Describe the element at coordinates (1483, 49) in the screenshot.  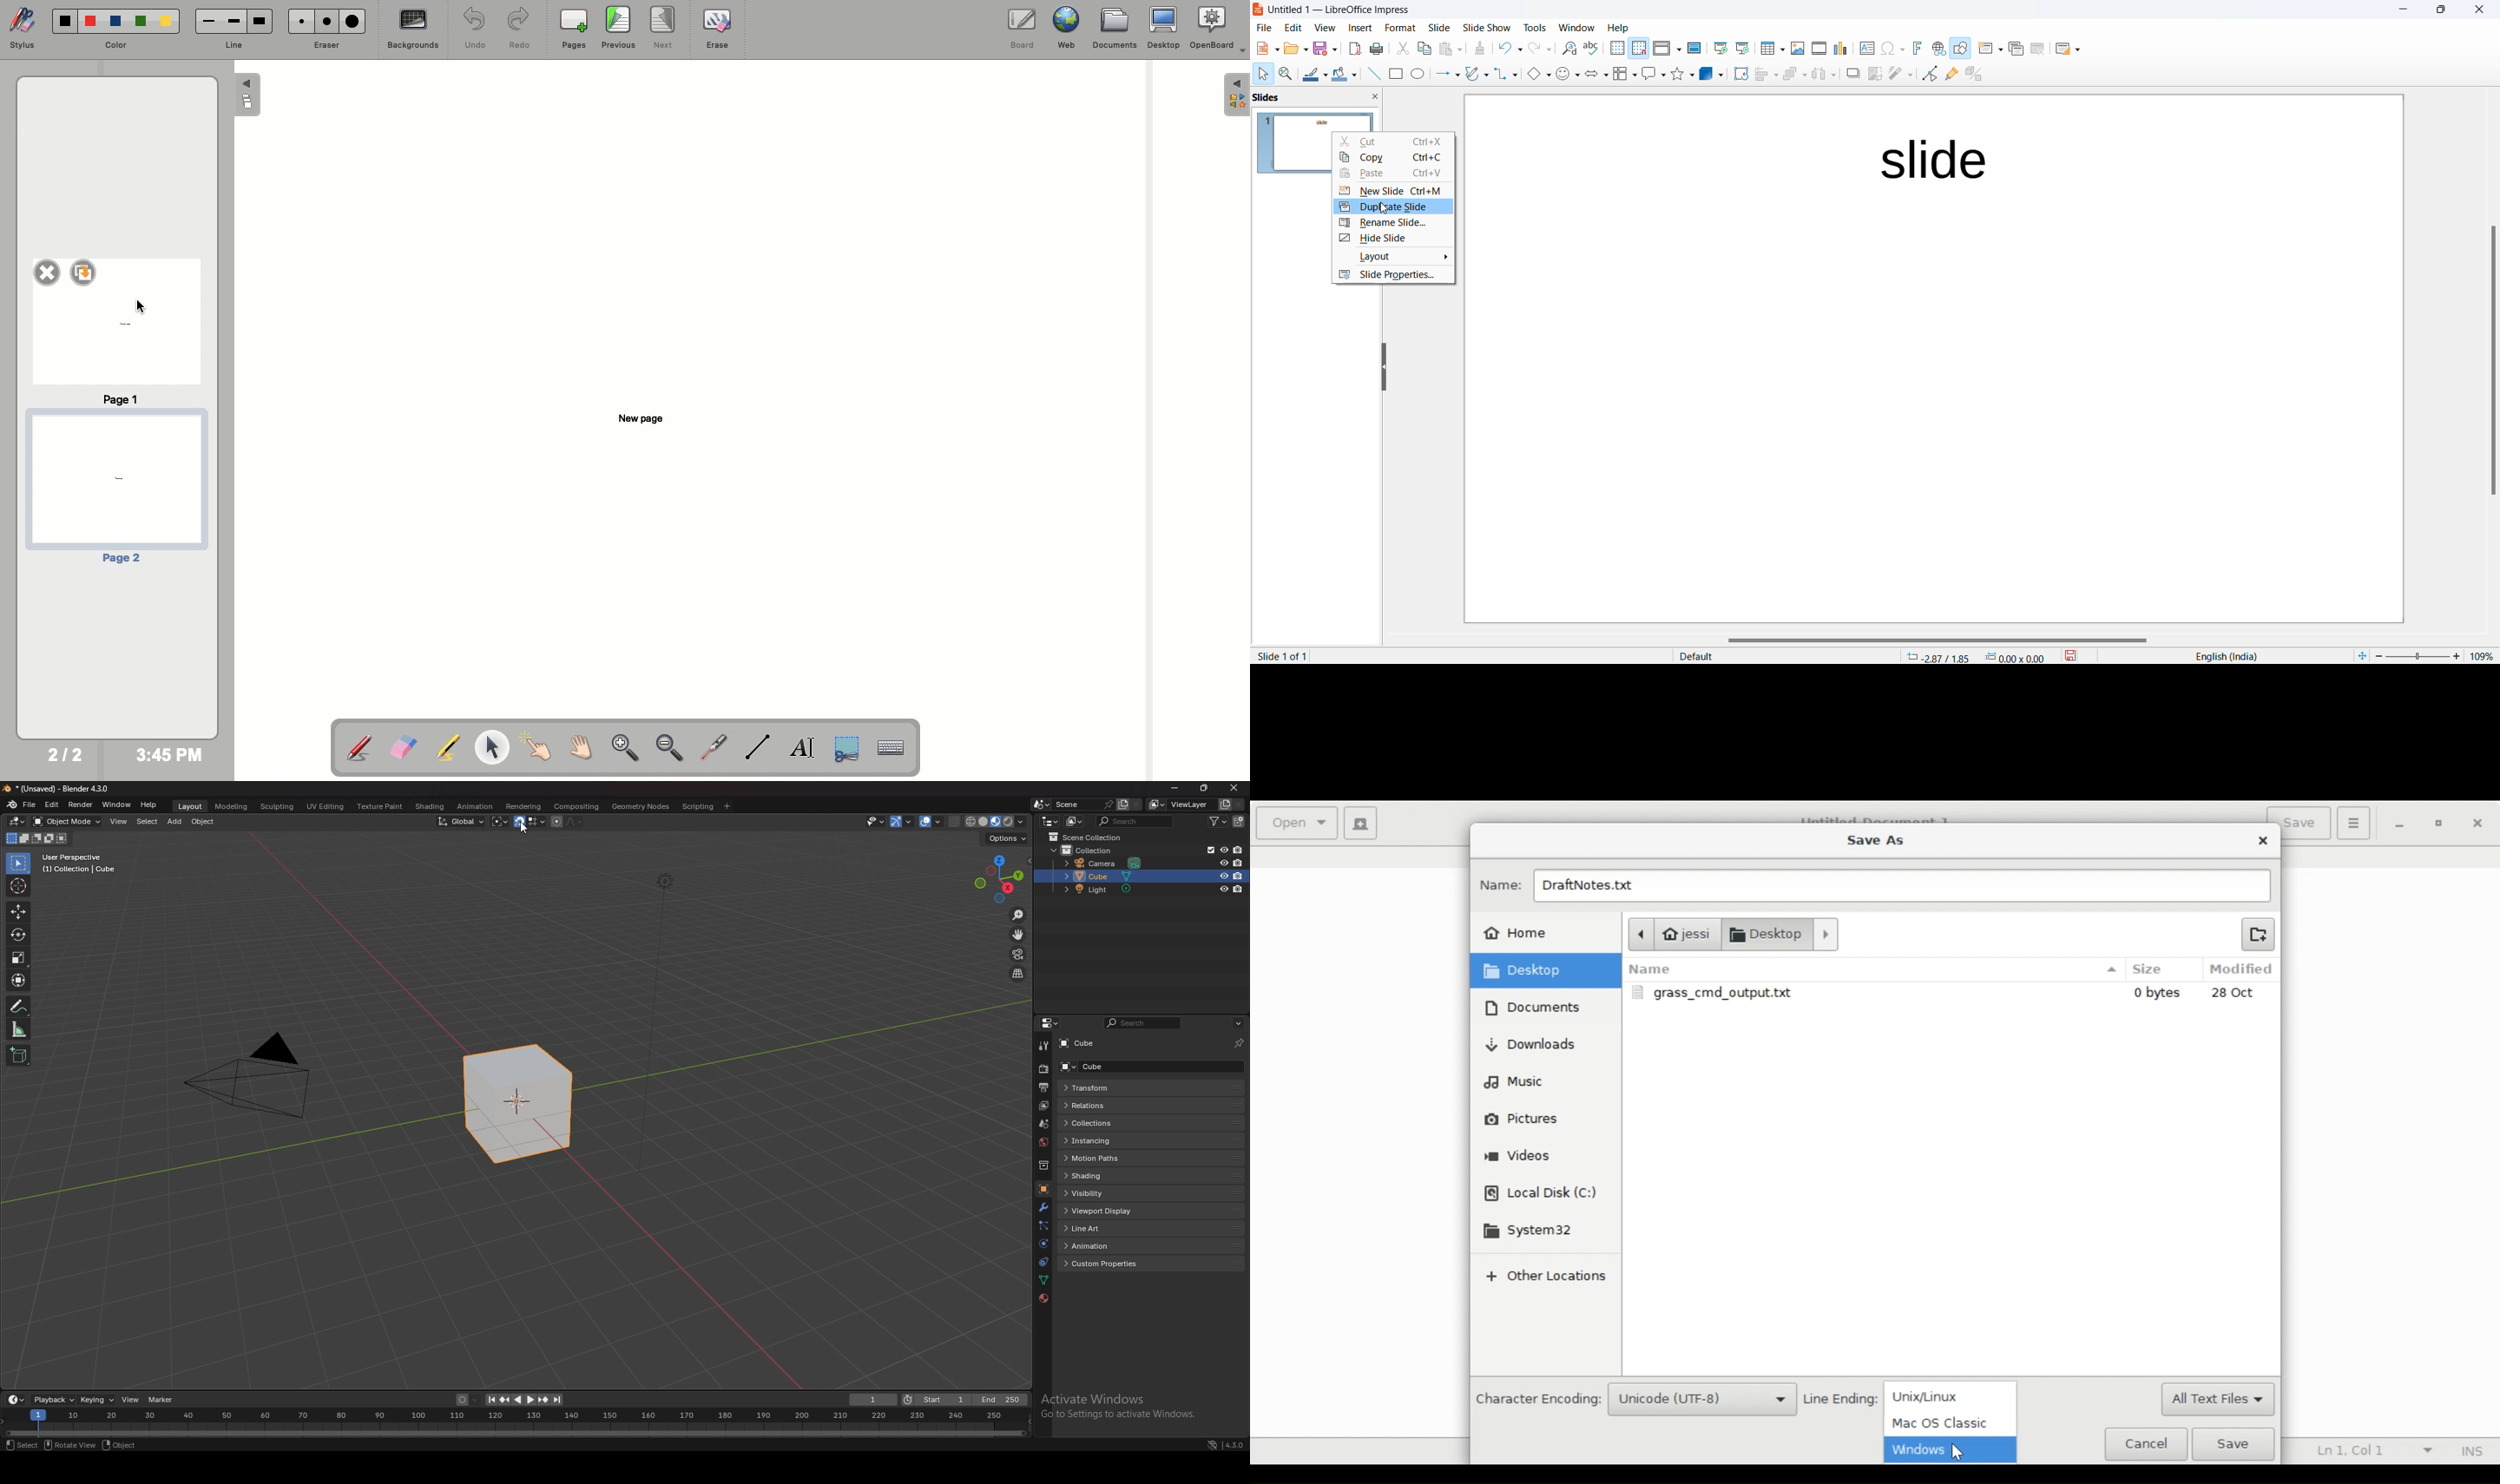
I see `Clone formatting` at that location.